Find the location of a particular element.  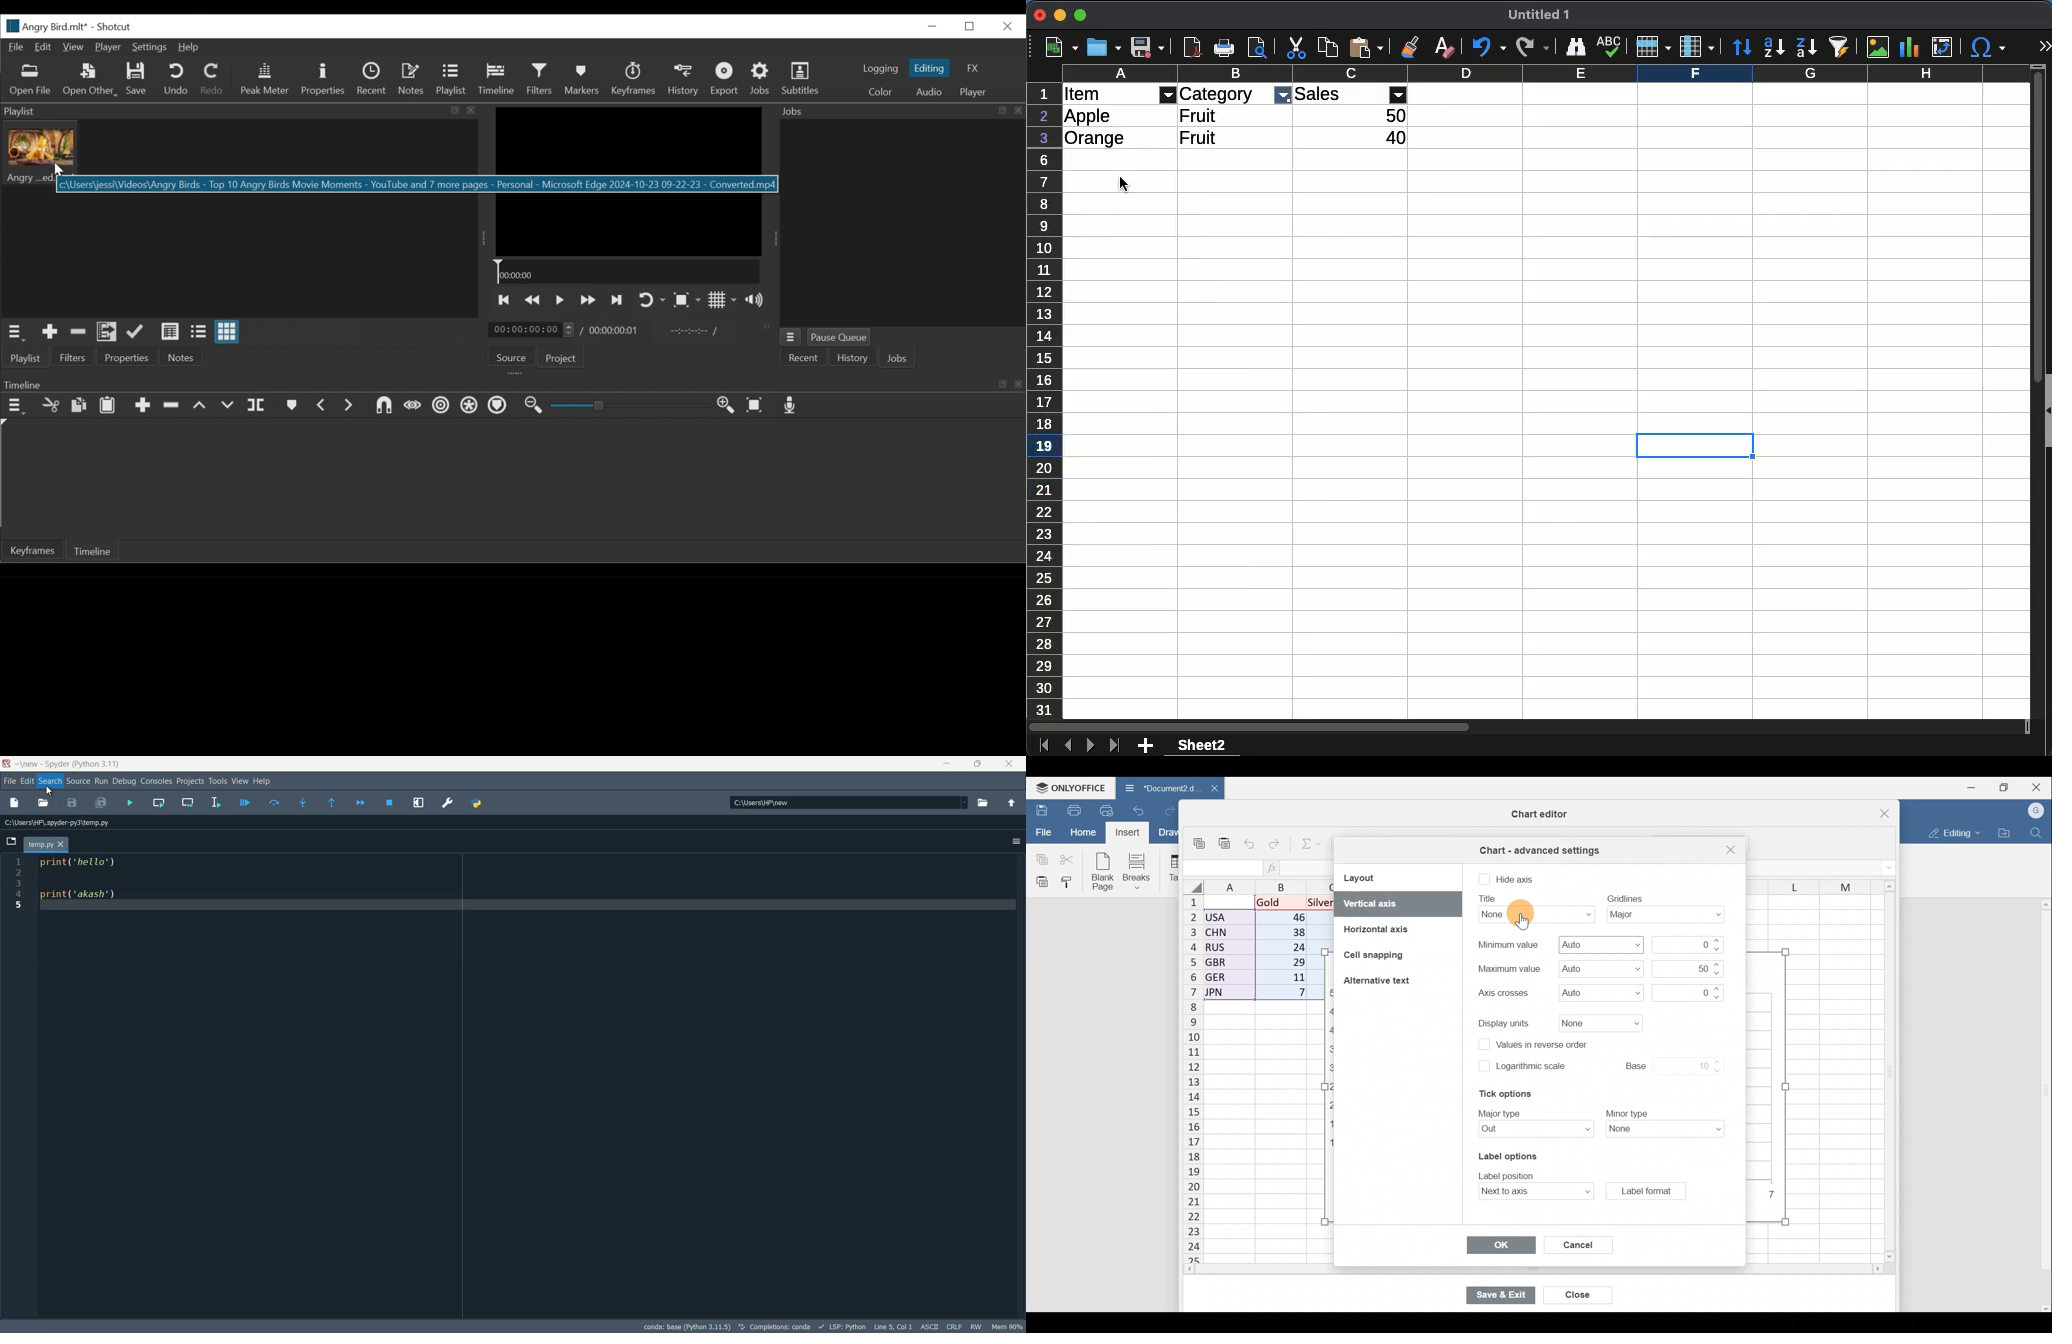

Help is located at coordinates (187, 48).